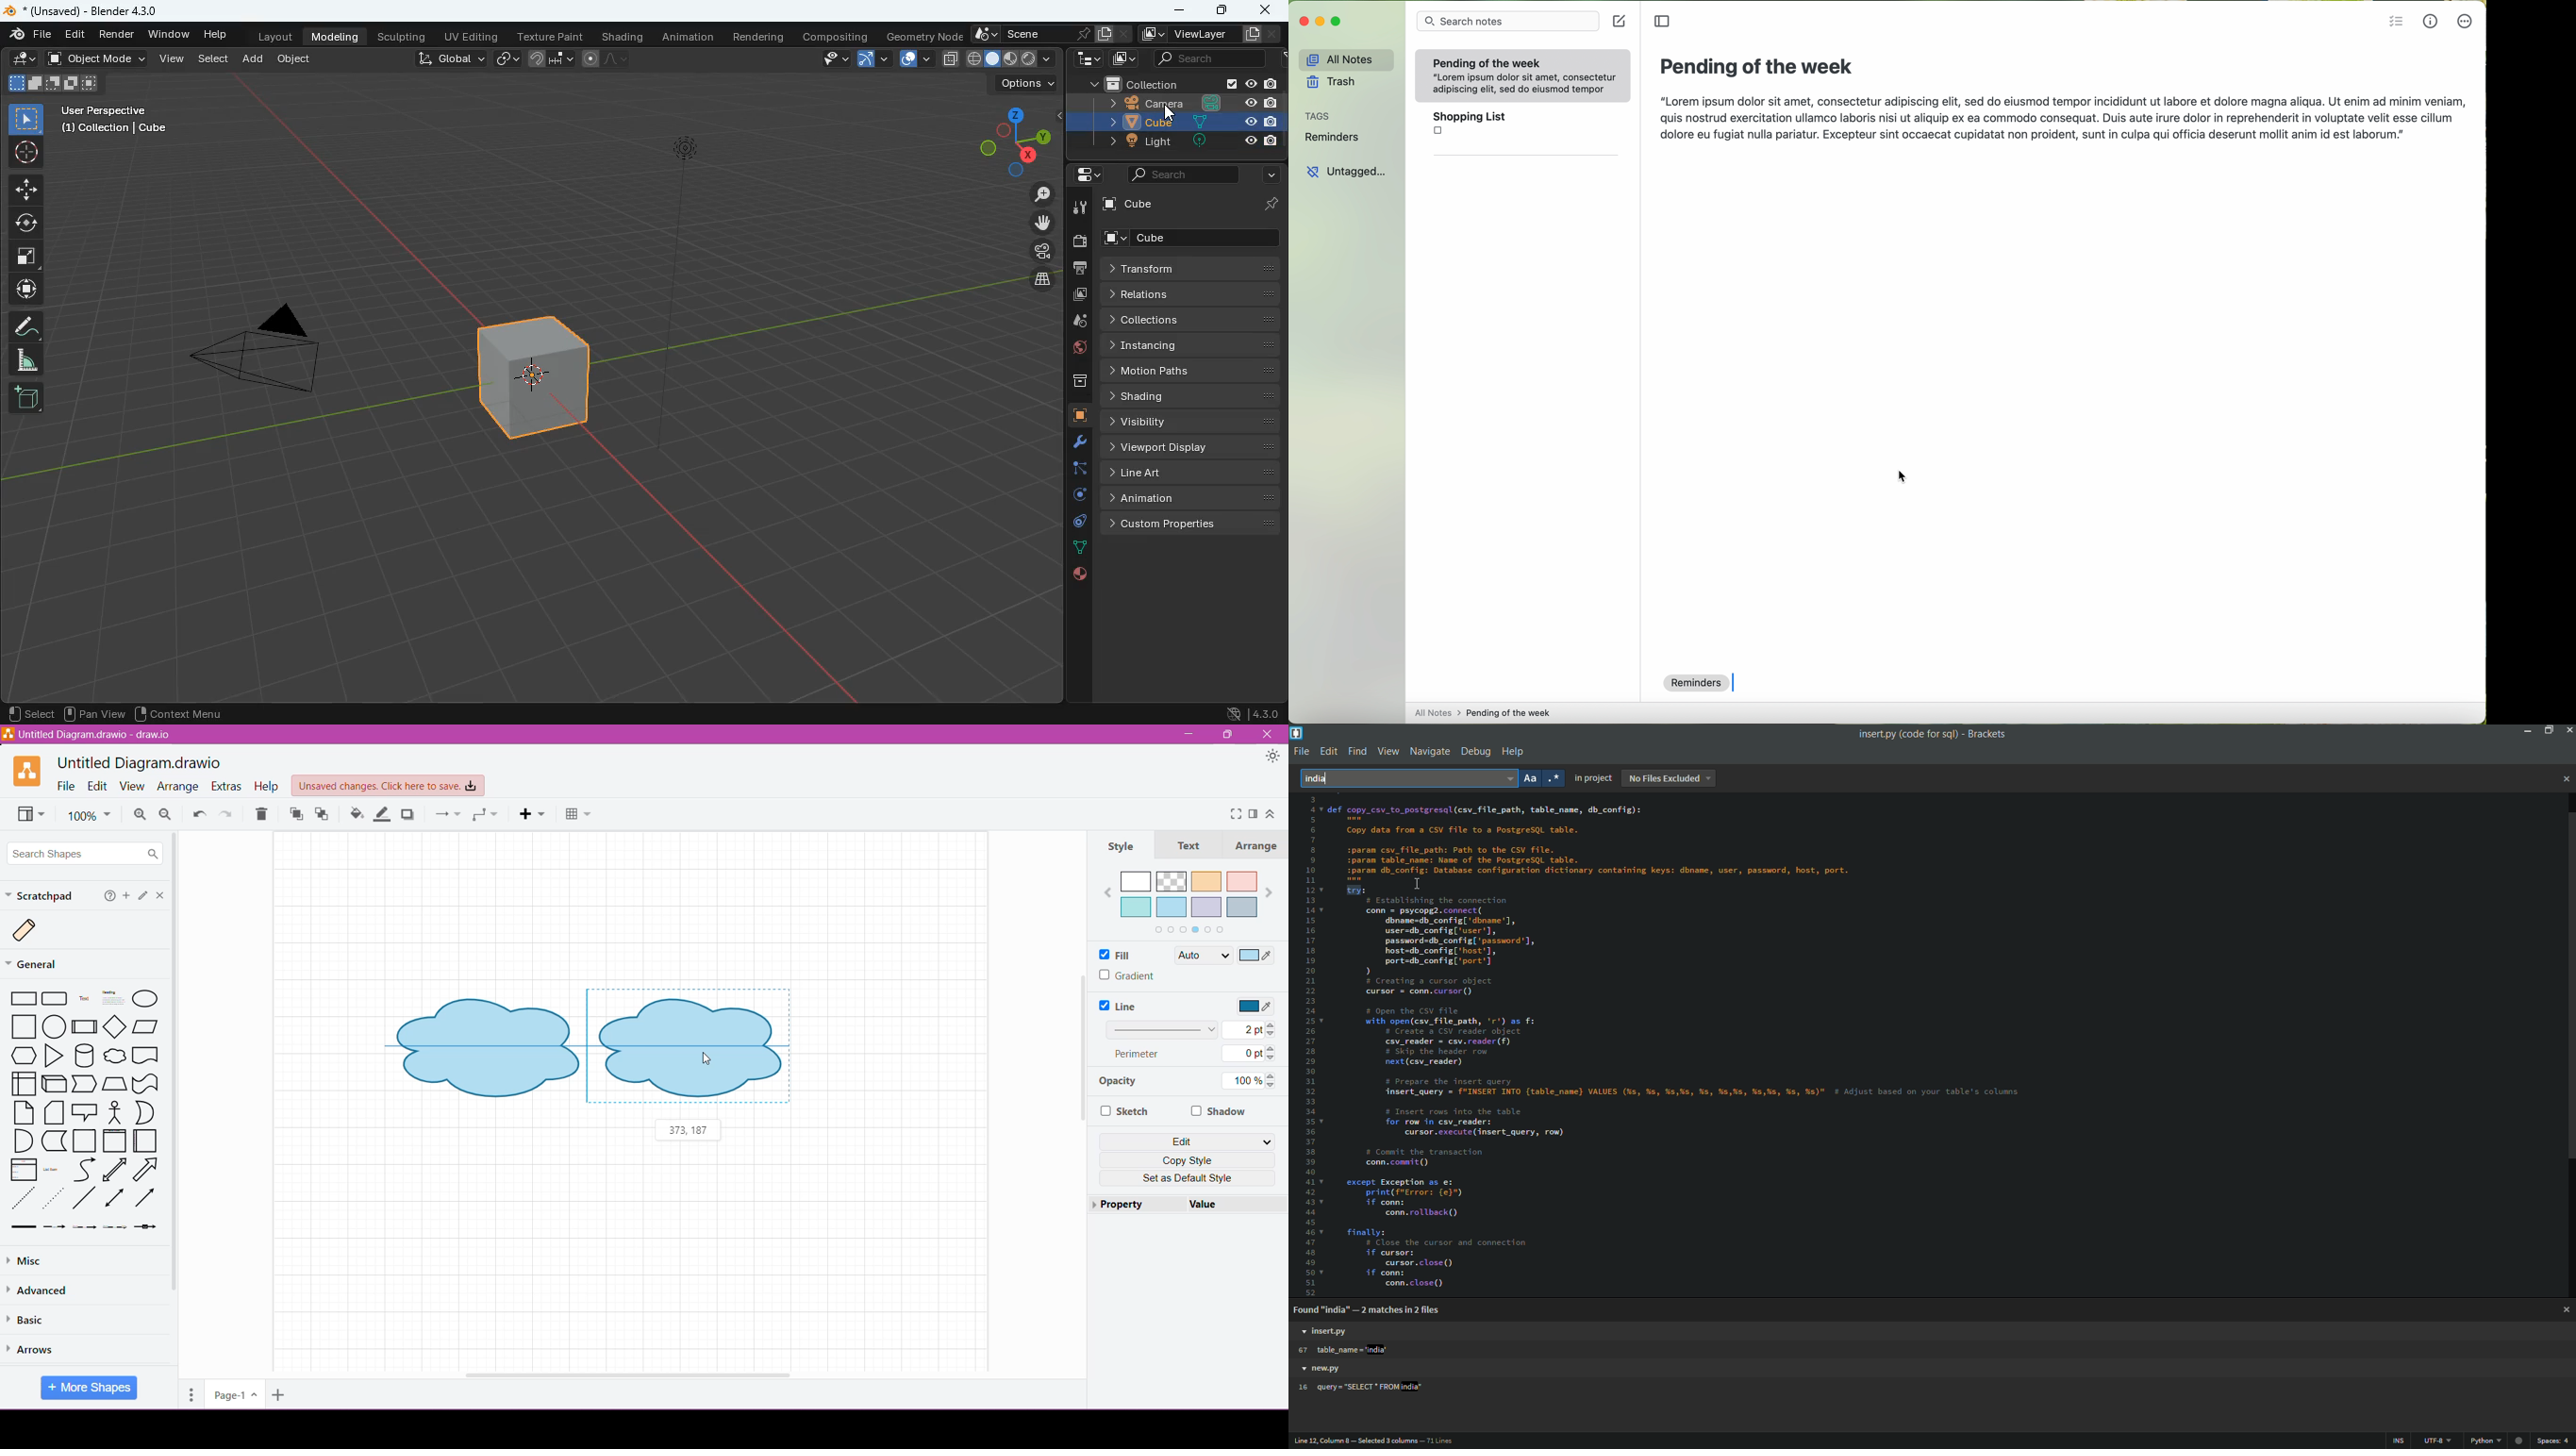 The image size is (2576, 1456). I want to click on new.py, so click(1320, 1367).